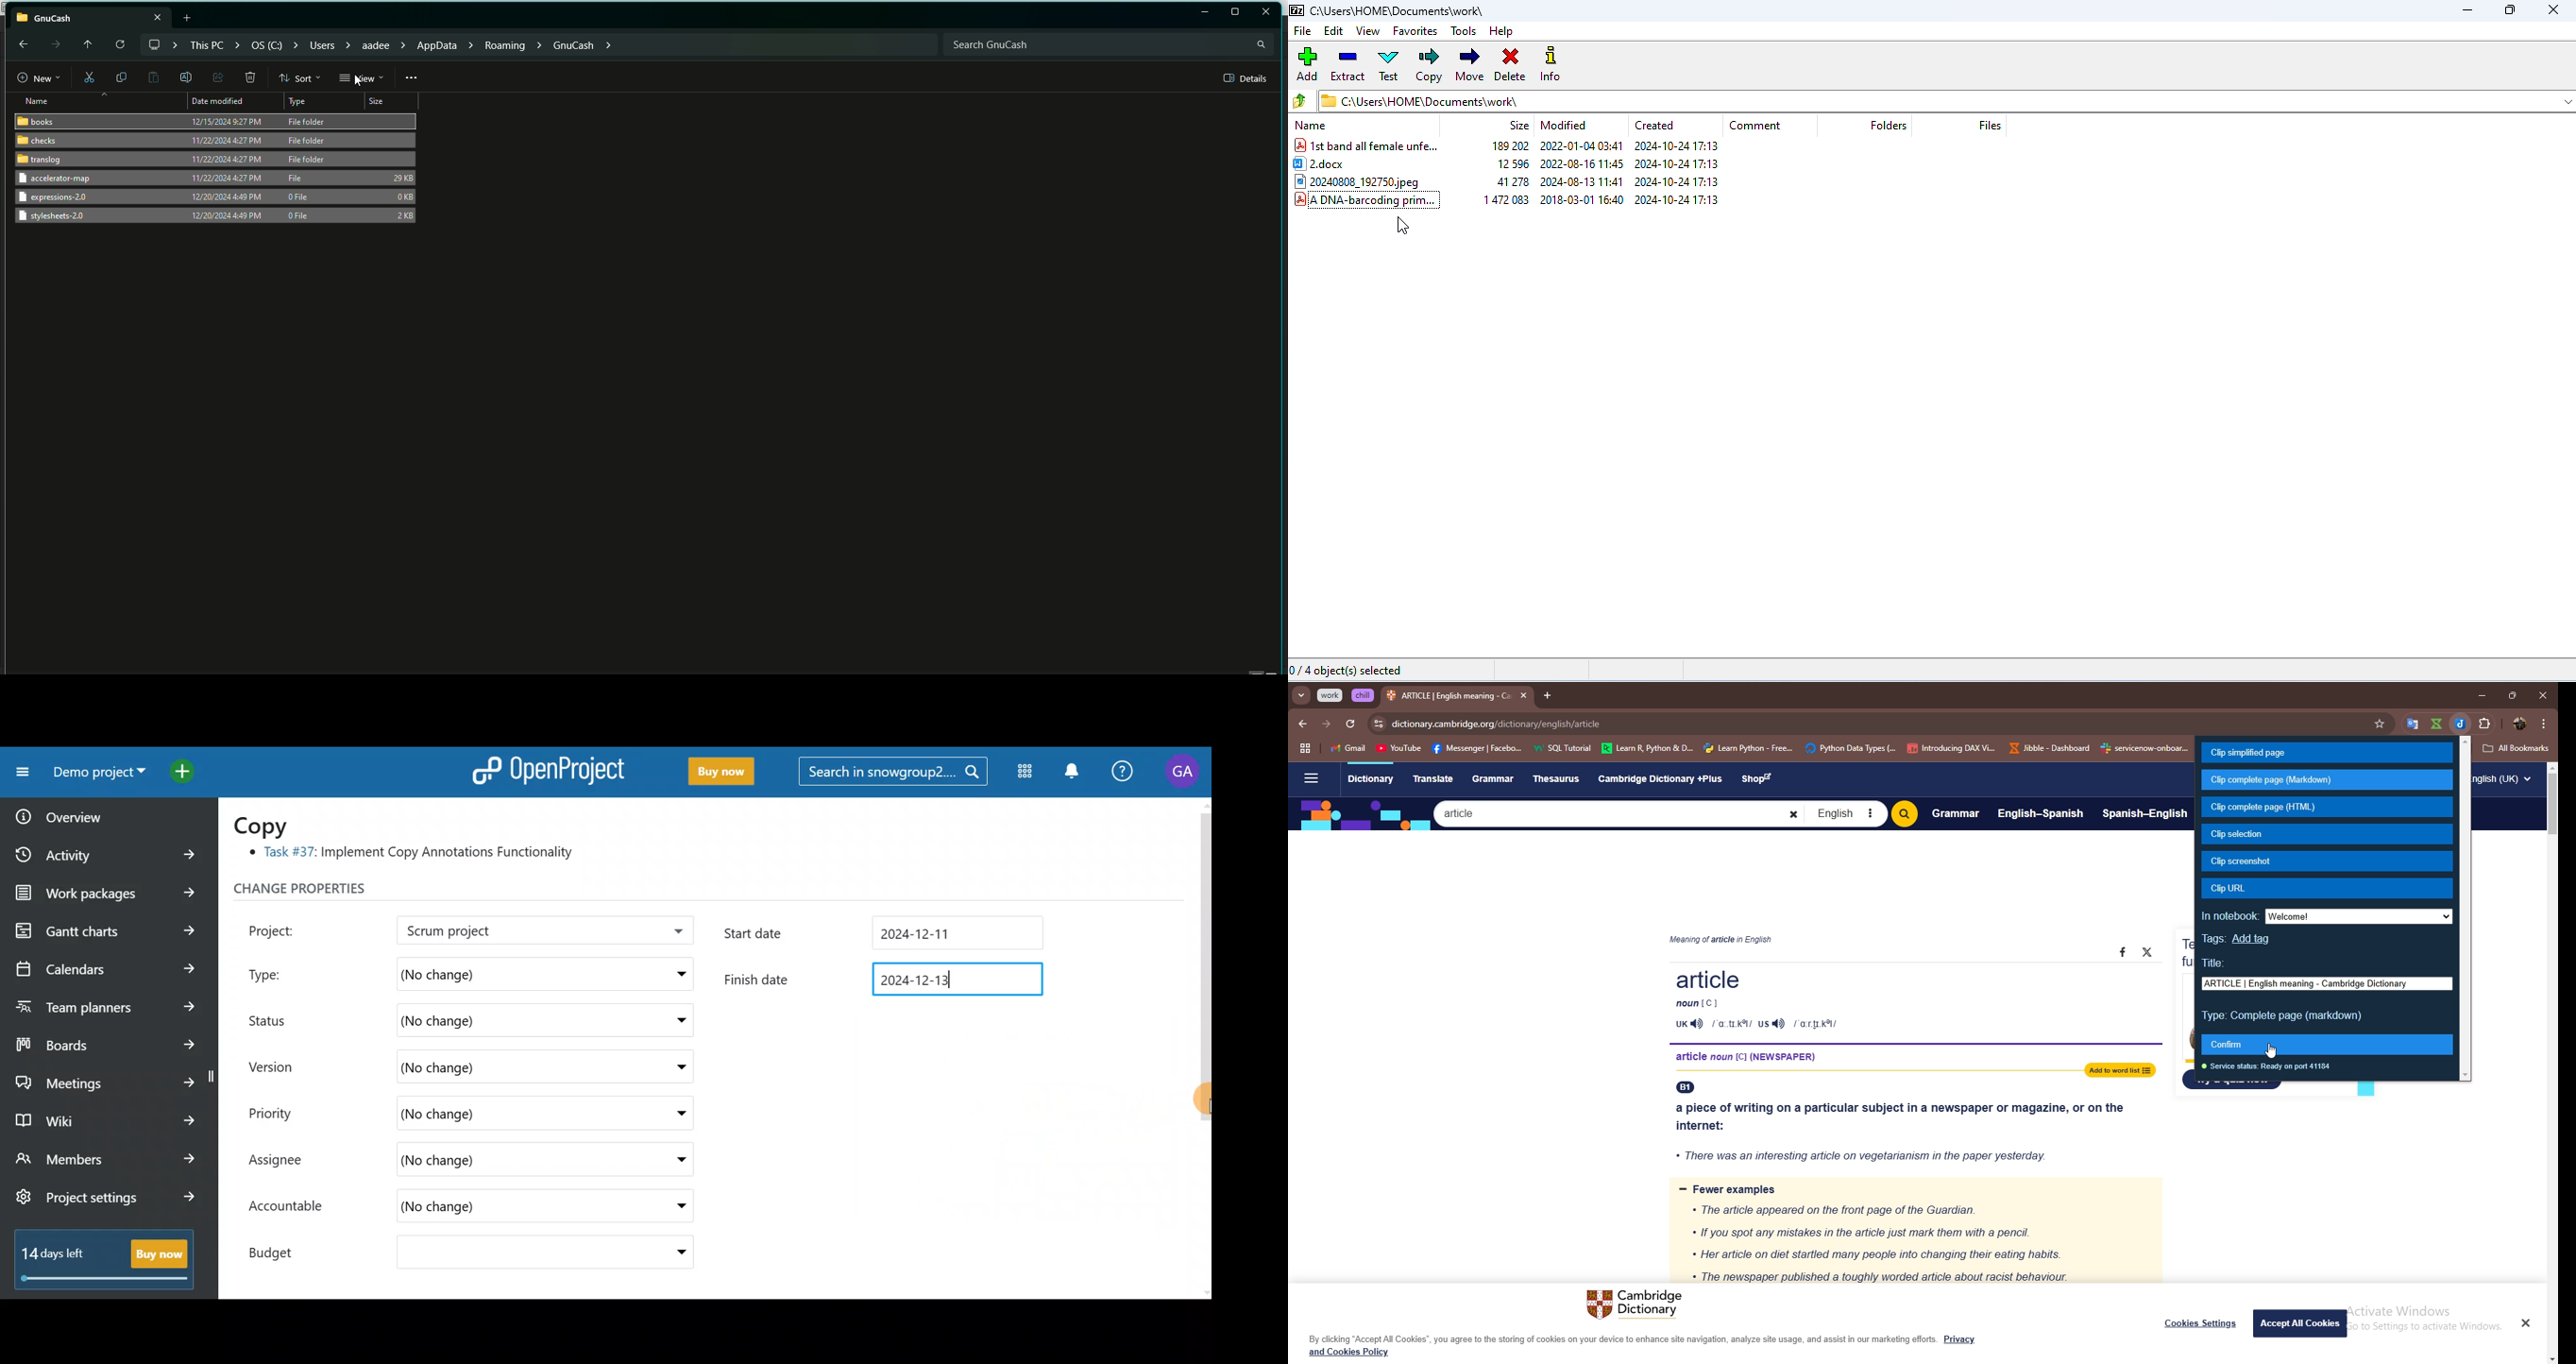 The height and width of the screenshot is (1372, 2576). Describe the element at coordinates (2437, 723) in the screenshot. I see `extension` at that location.